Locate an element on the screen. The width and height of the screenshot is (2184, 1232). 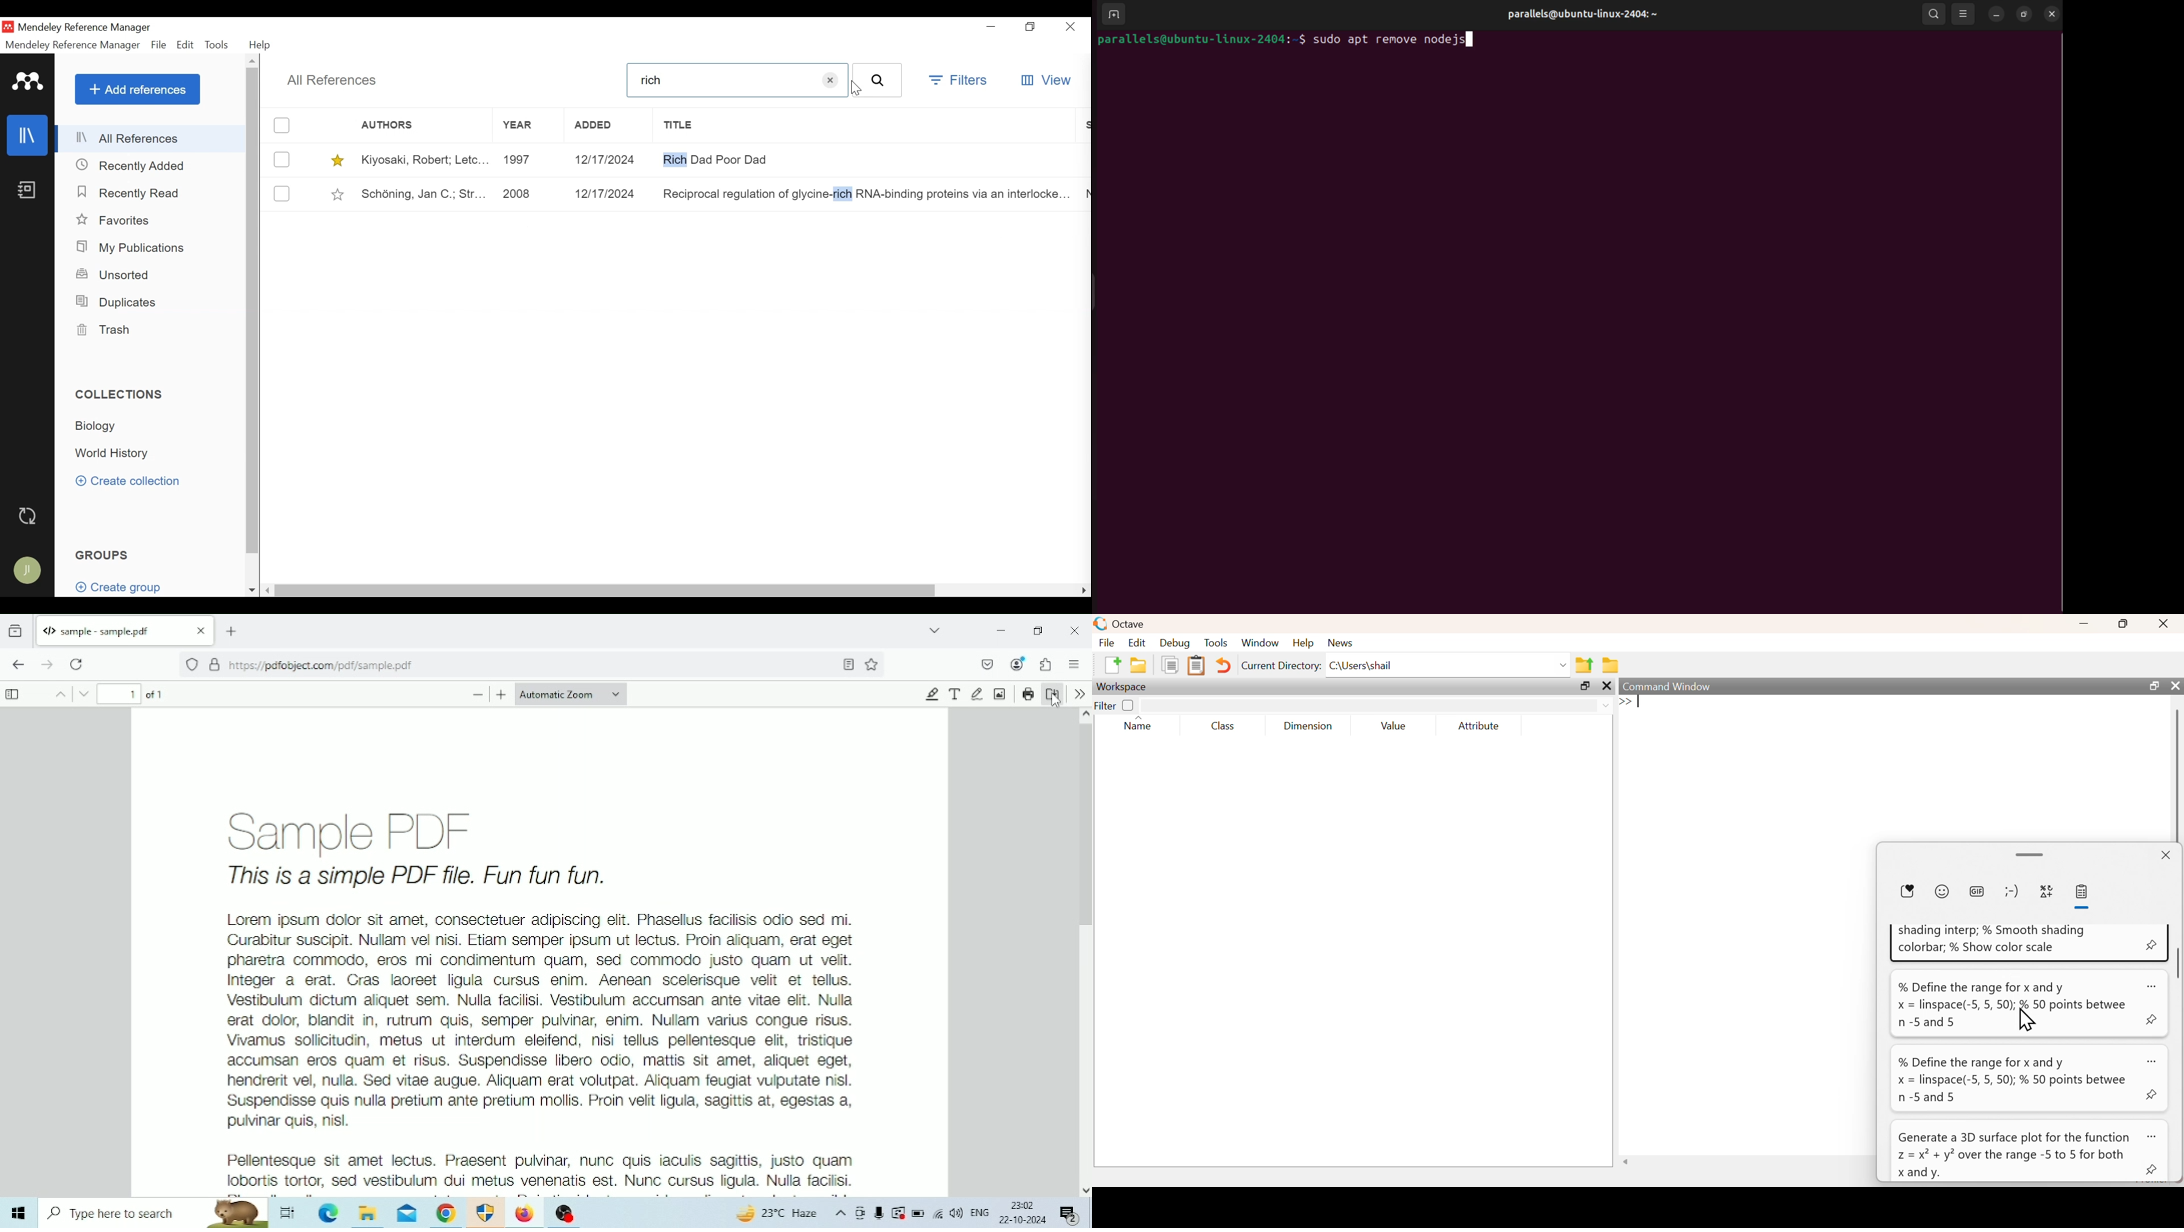
Pin is located at coordinates (2152, 945).